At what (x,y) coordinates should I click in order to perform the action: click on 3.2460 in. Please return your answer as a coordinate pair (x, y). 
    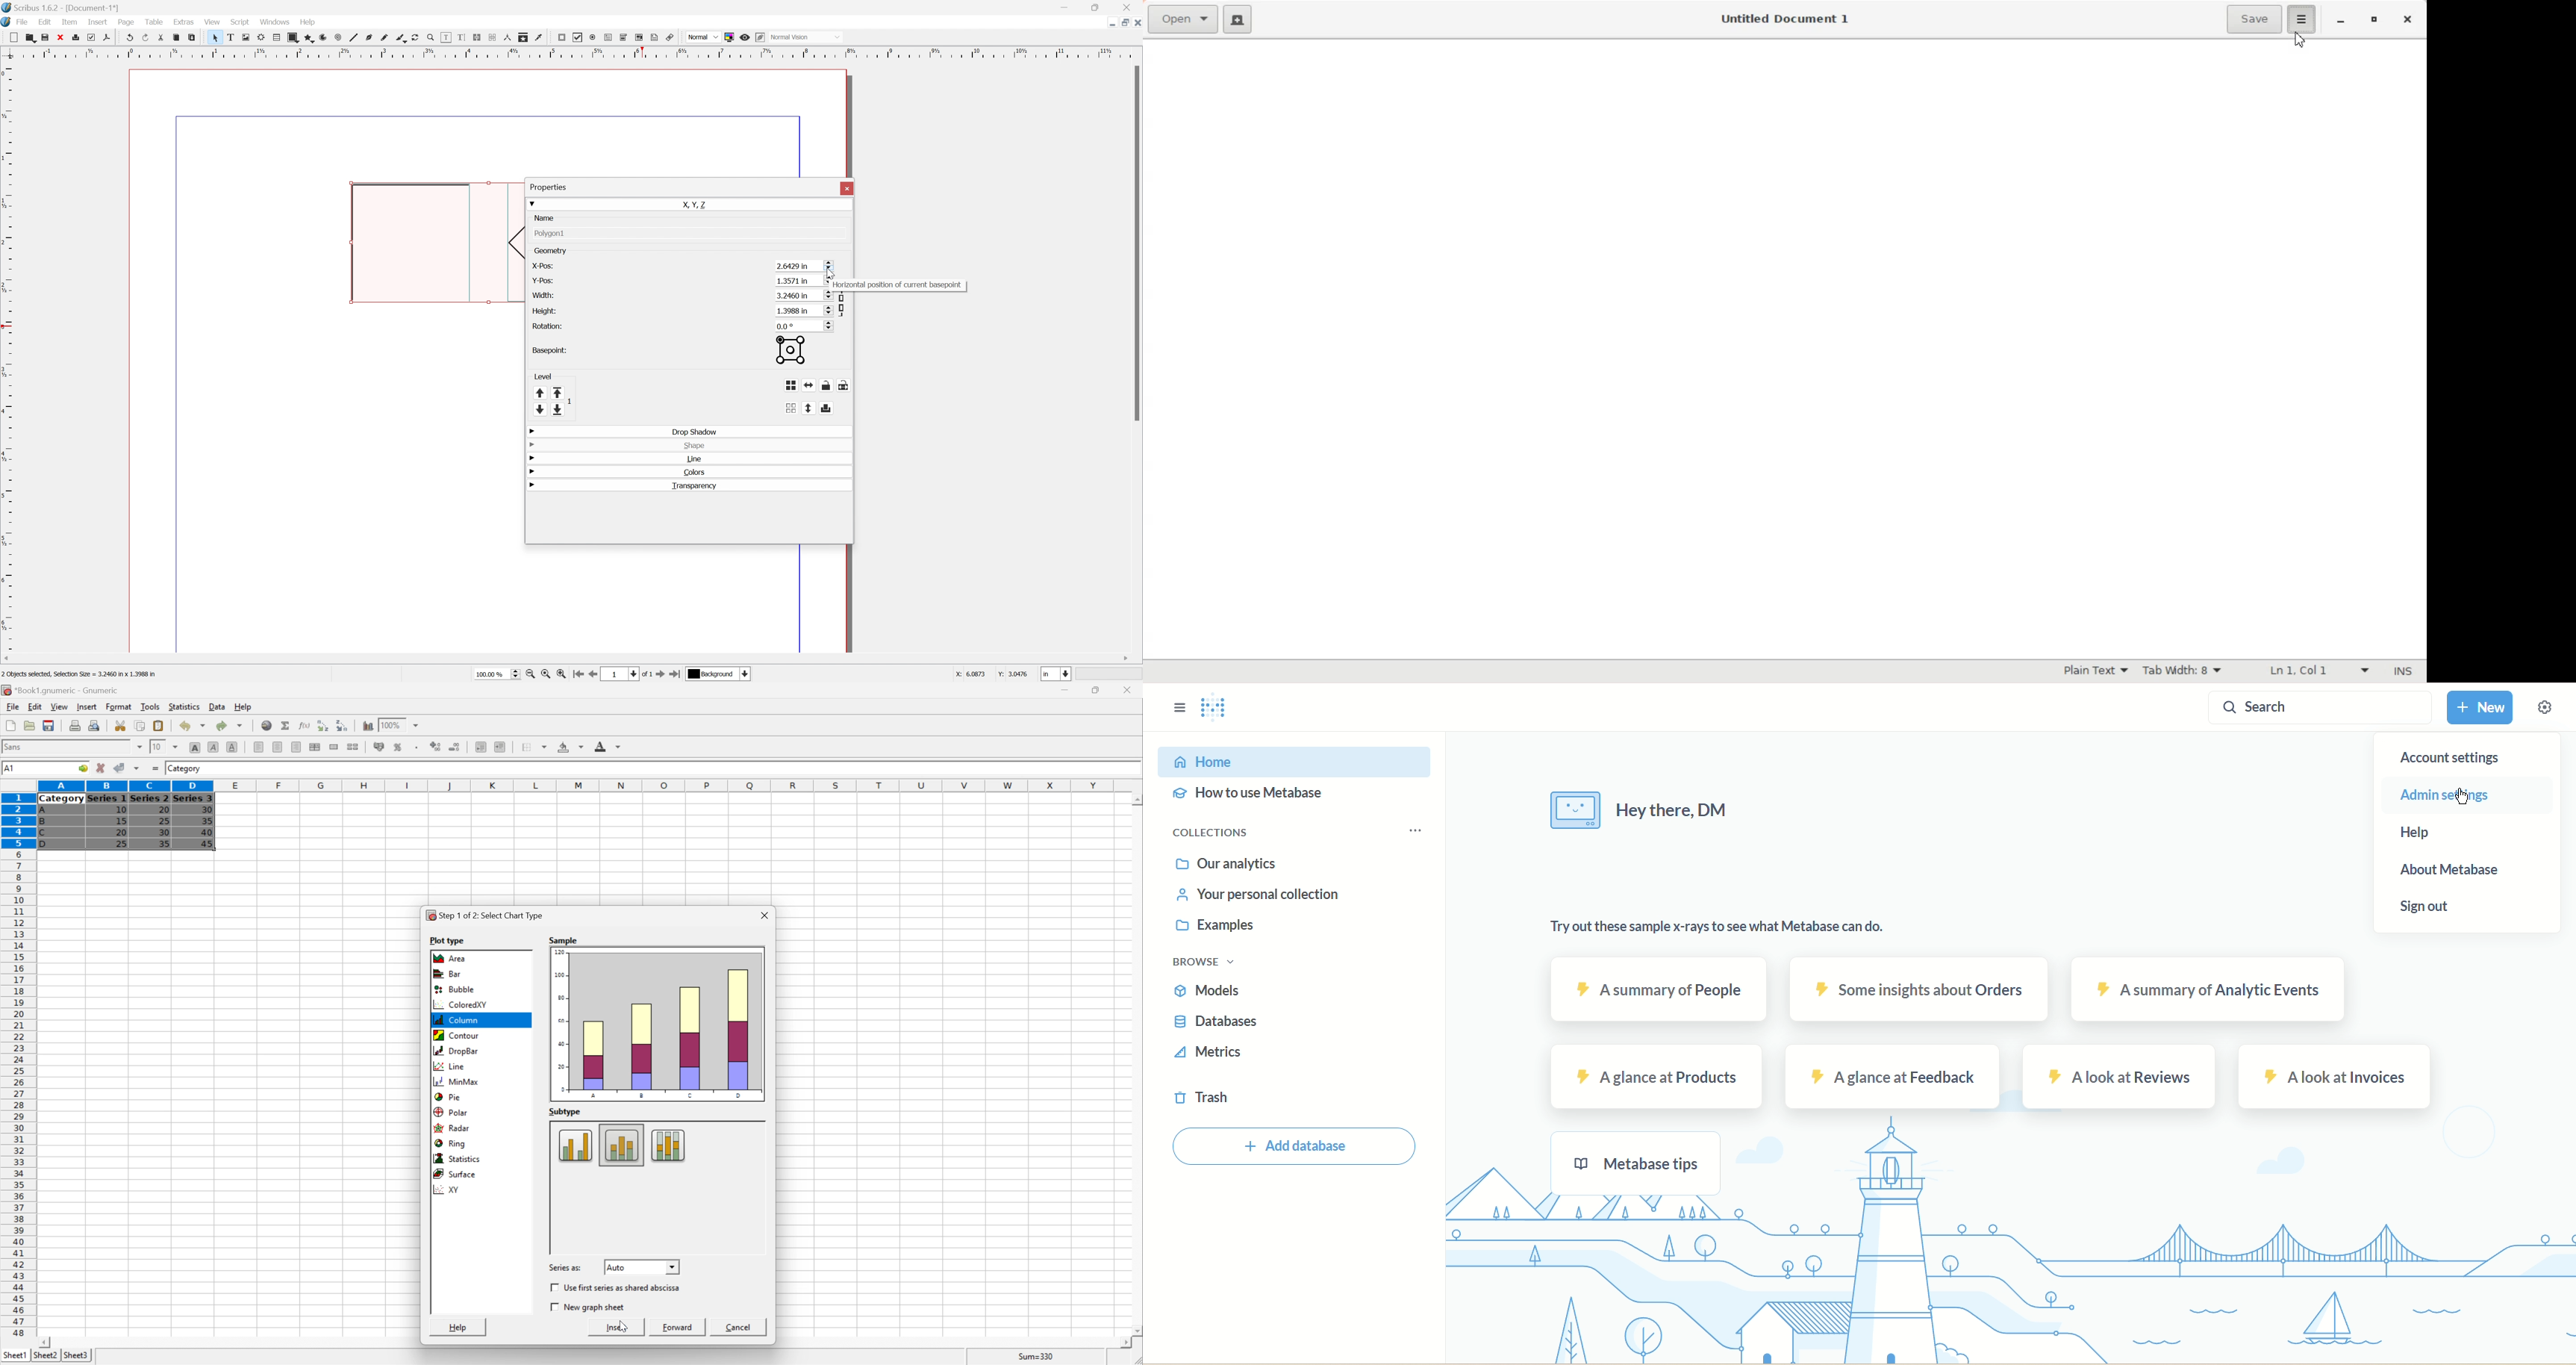
    Looking at the image, I should click on (801, 295).